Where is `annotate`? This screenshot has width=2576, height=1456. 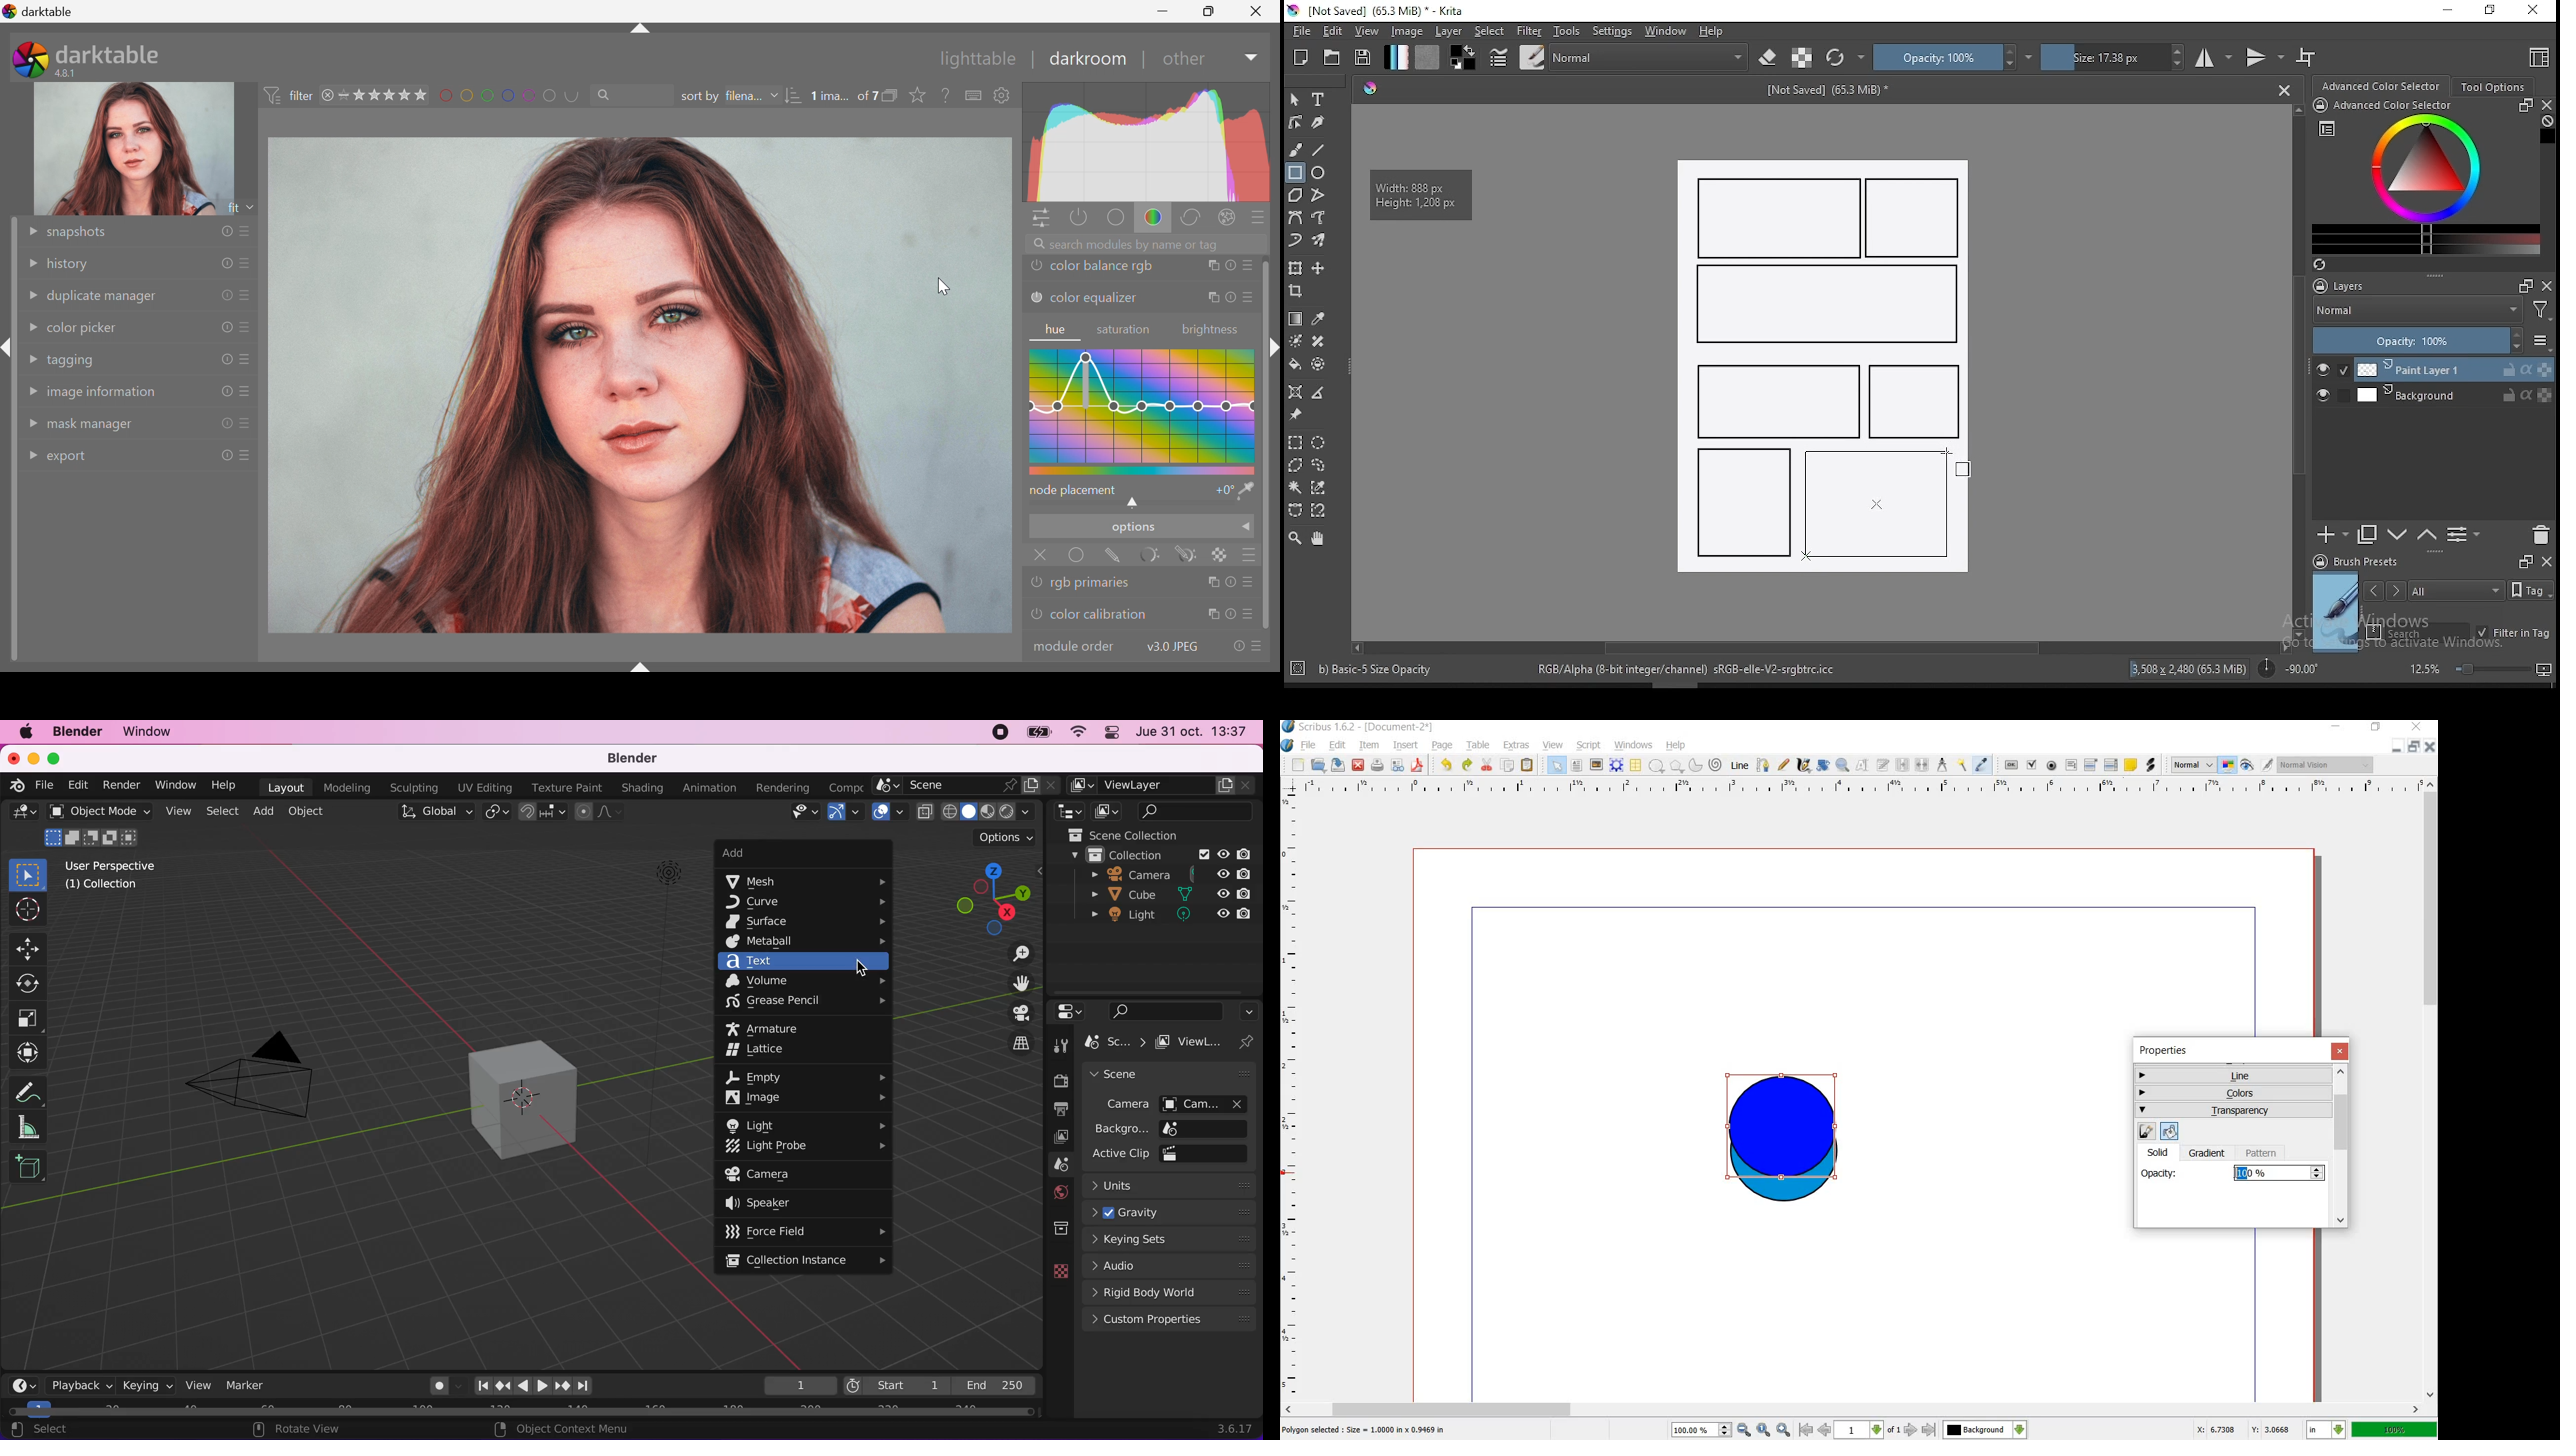 annotate is located at coordinates (32, 1087).